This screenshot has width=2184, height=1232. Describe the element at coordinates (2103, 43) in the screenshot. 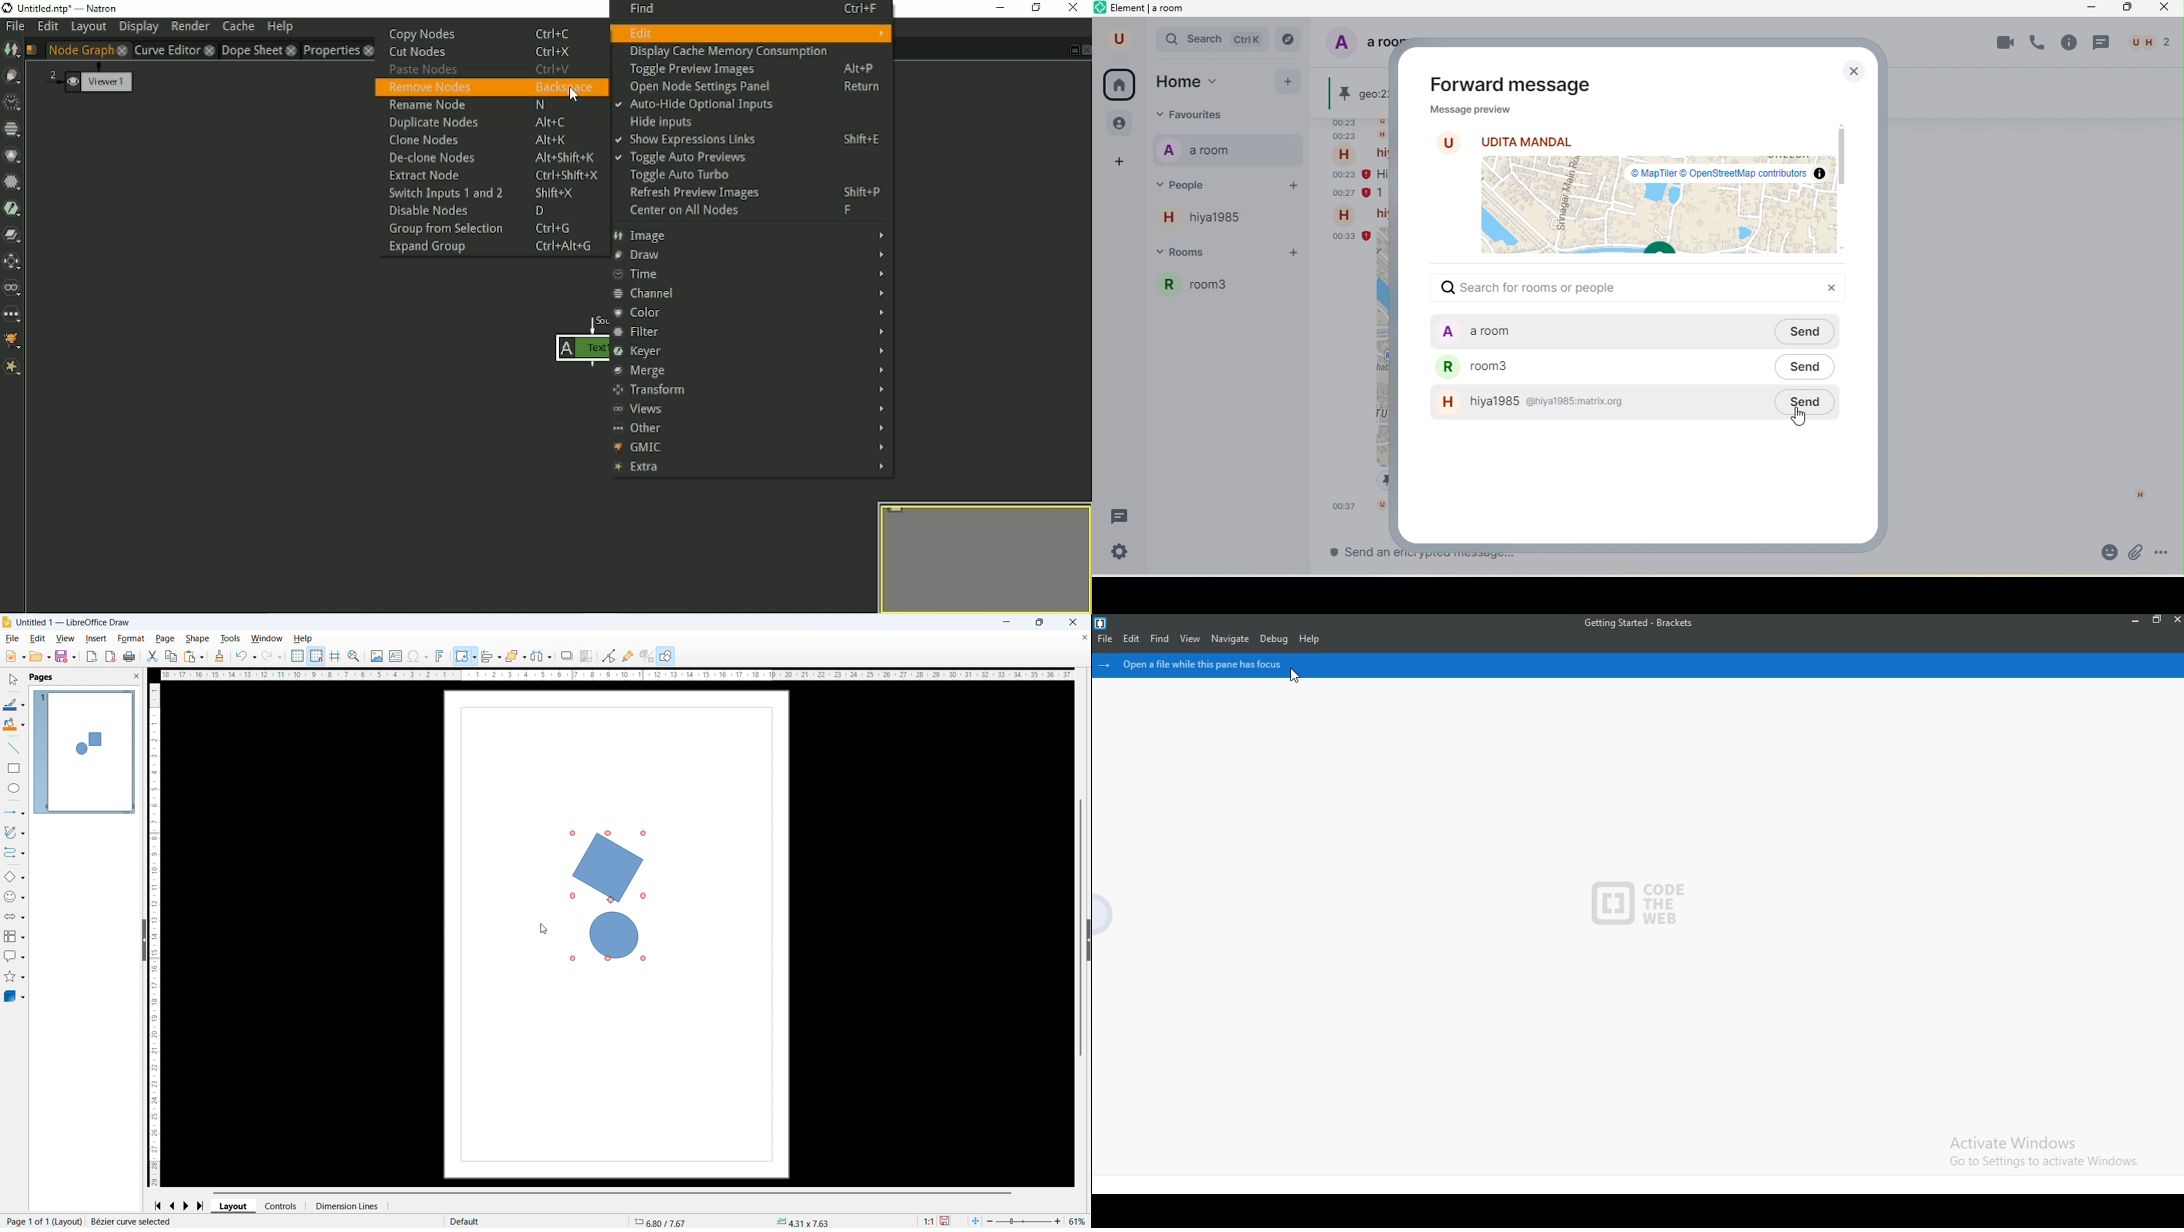

I see `threads` at that location.